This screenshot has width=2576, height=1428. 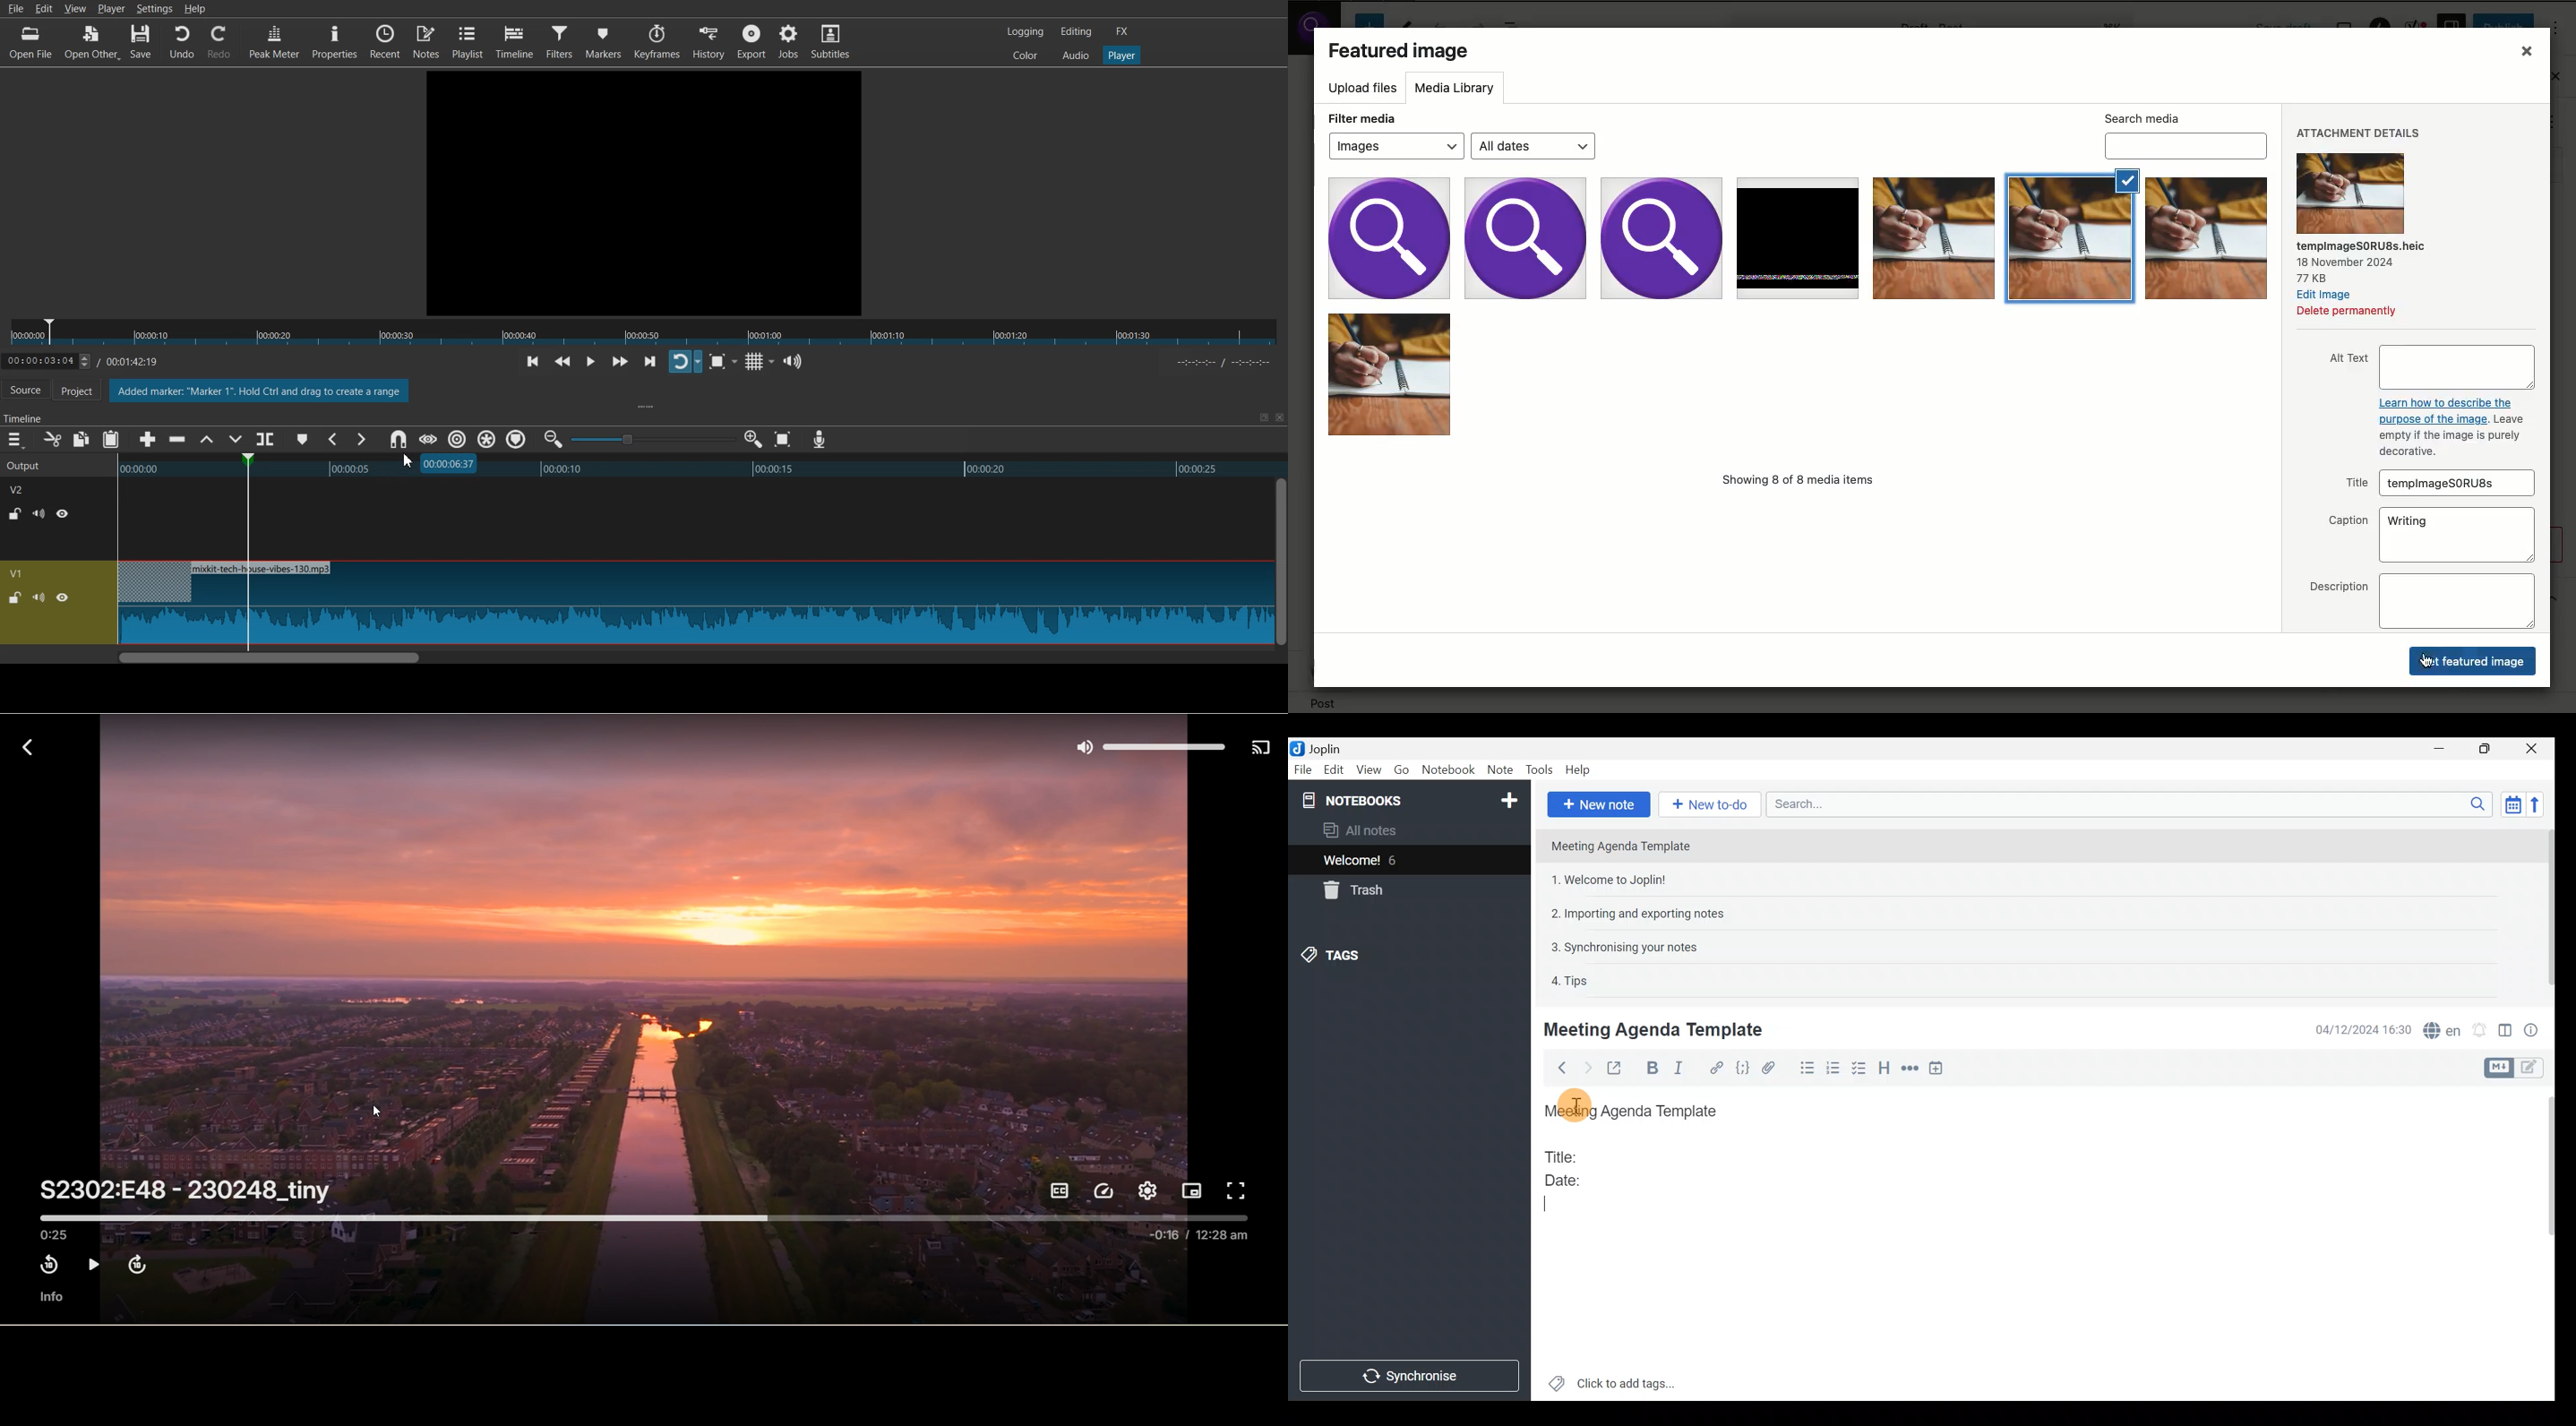 I want to click on Zoom adjuster toggle, so click(x=653, y=439).